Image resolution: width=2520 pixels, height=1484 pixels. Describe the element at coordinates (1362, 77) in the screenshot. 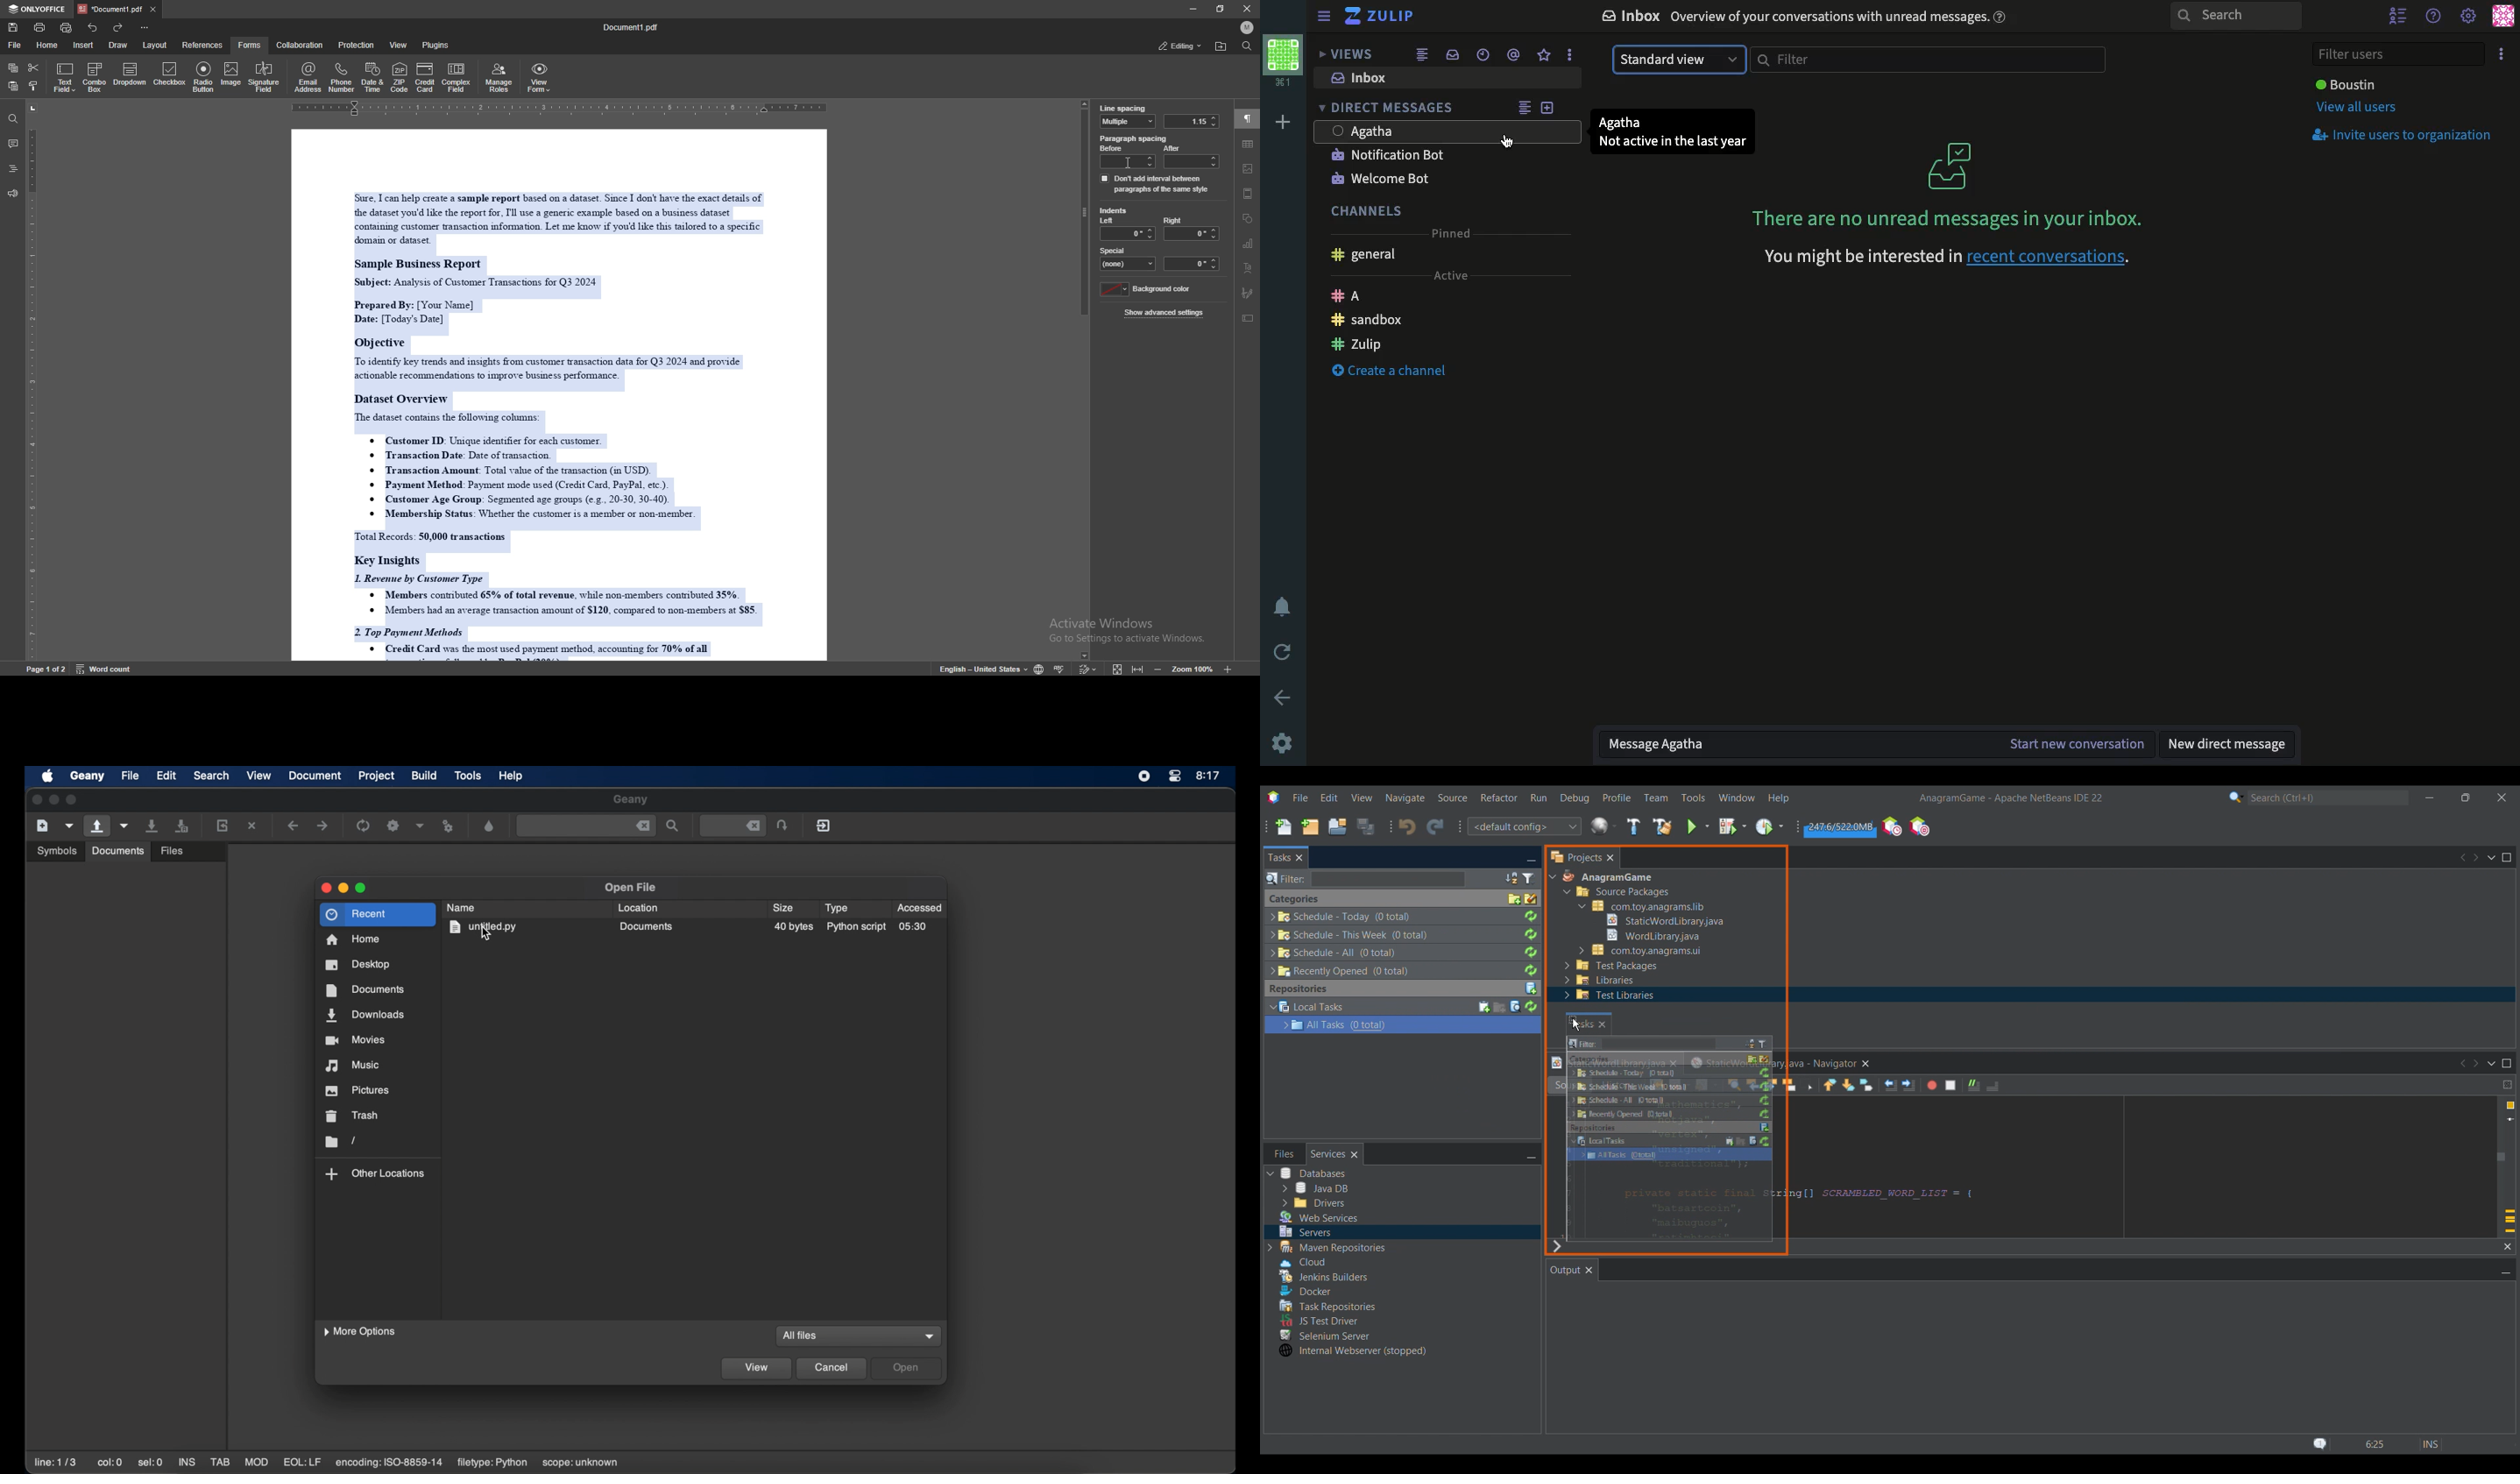

I see `Inbox` at that location.